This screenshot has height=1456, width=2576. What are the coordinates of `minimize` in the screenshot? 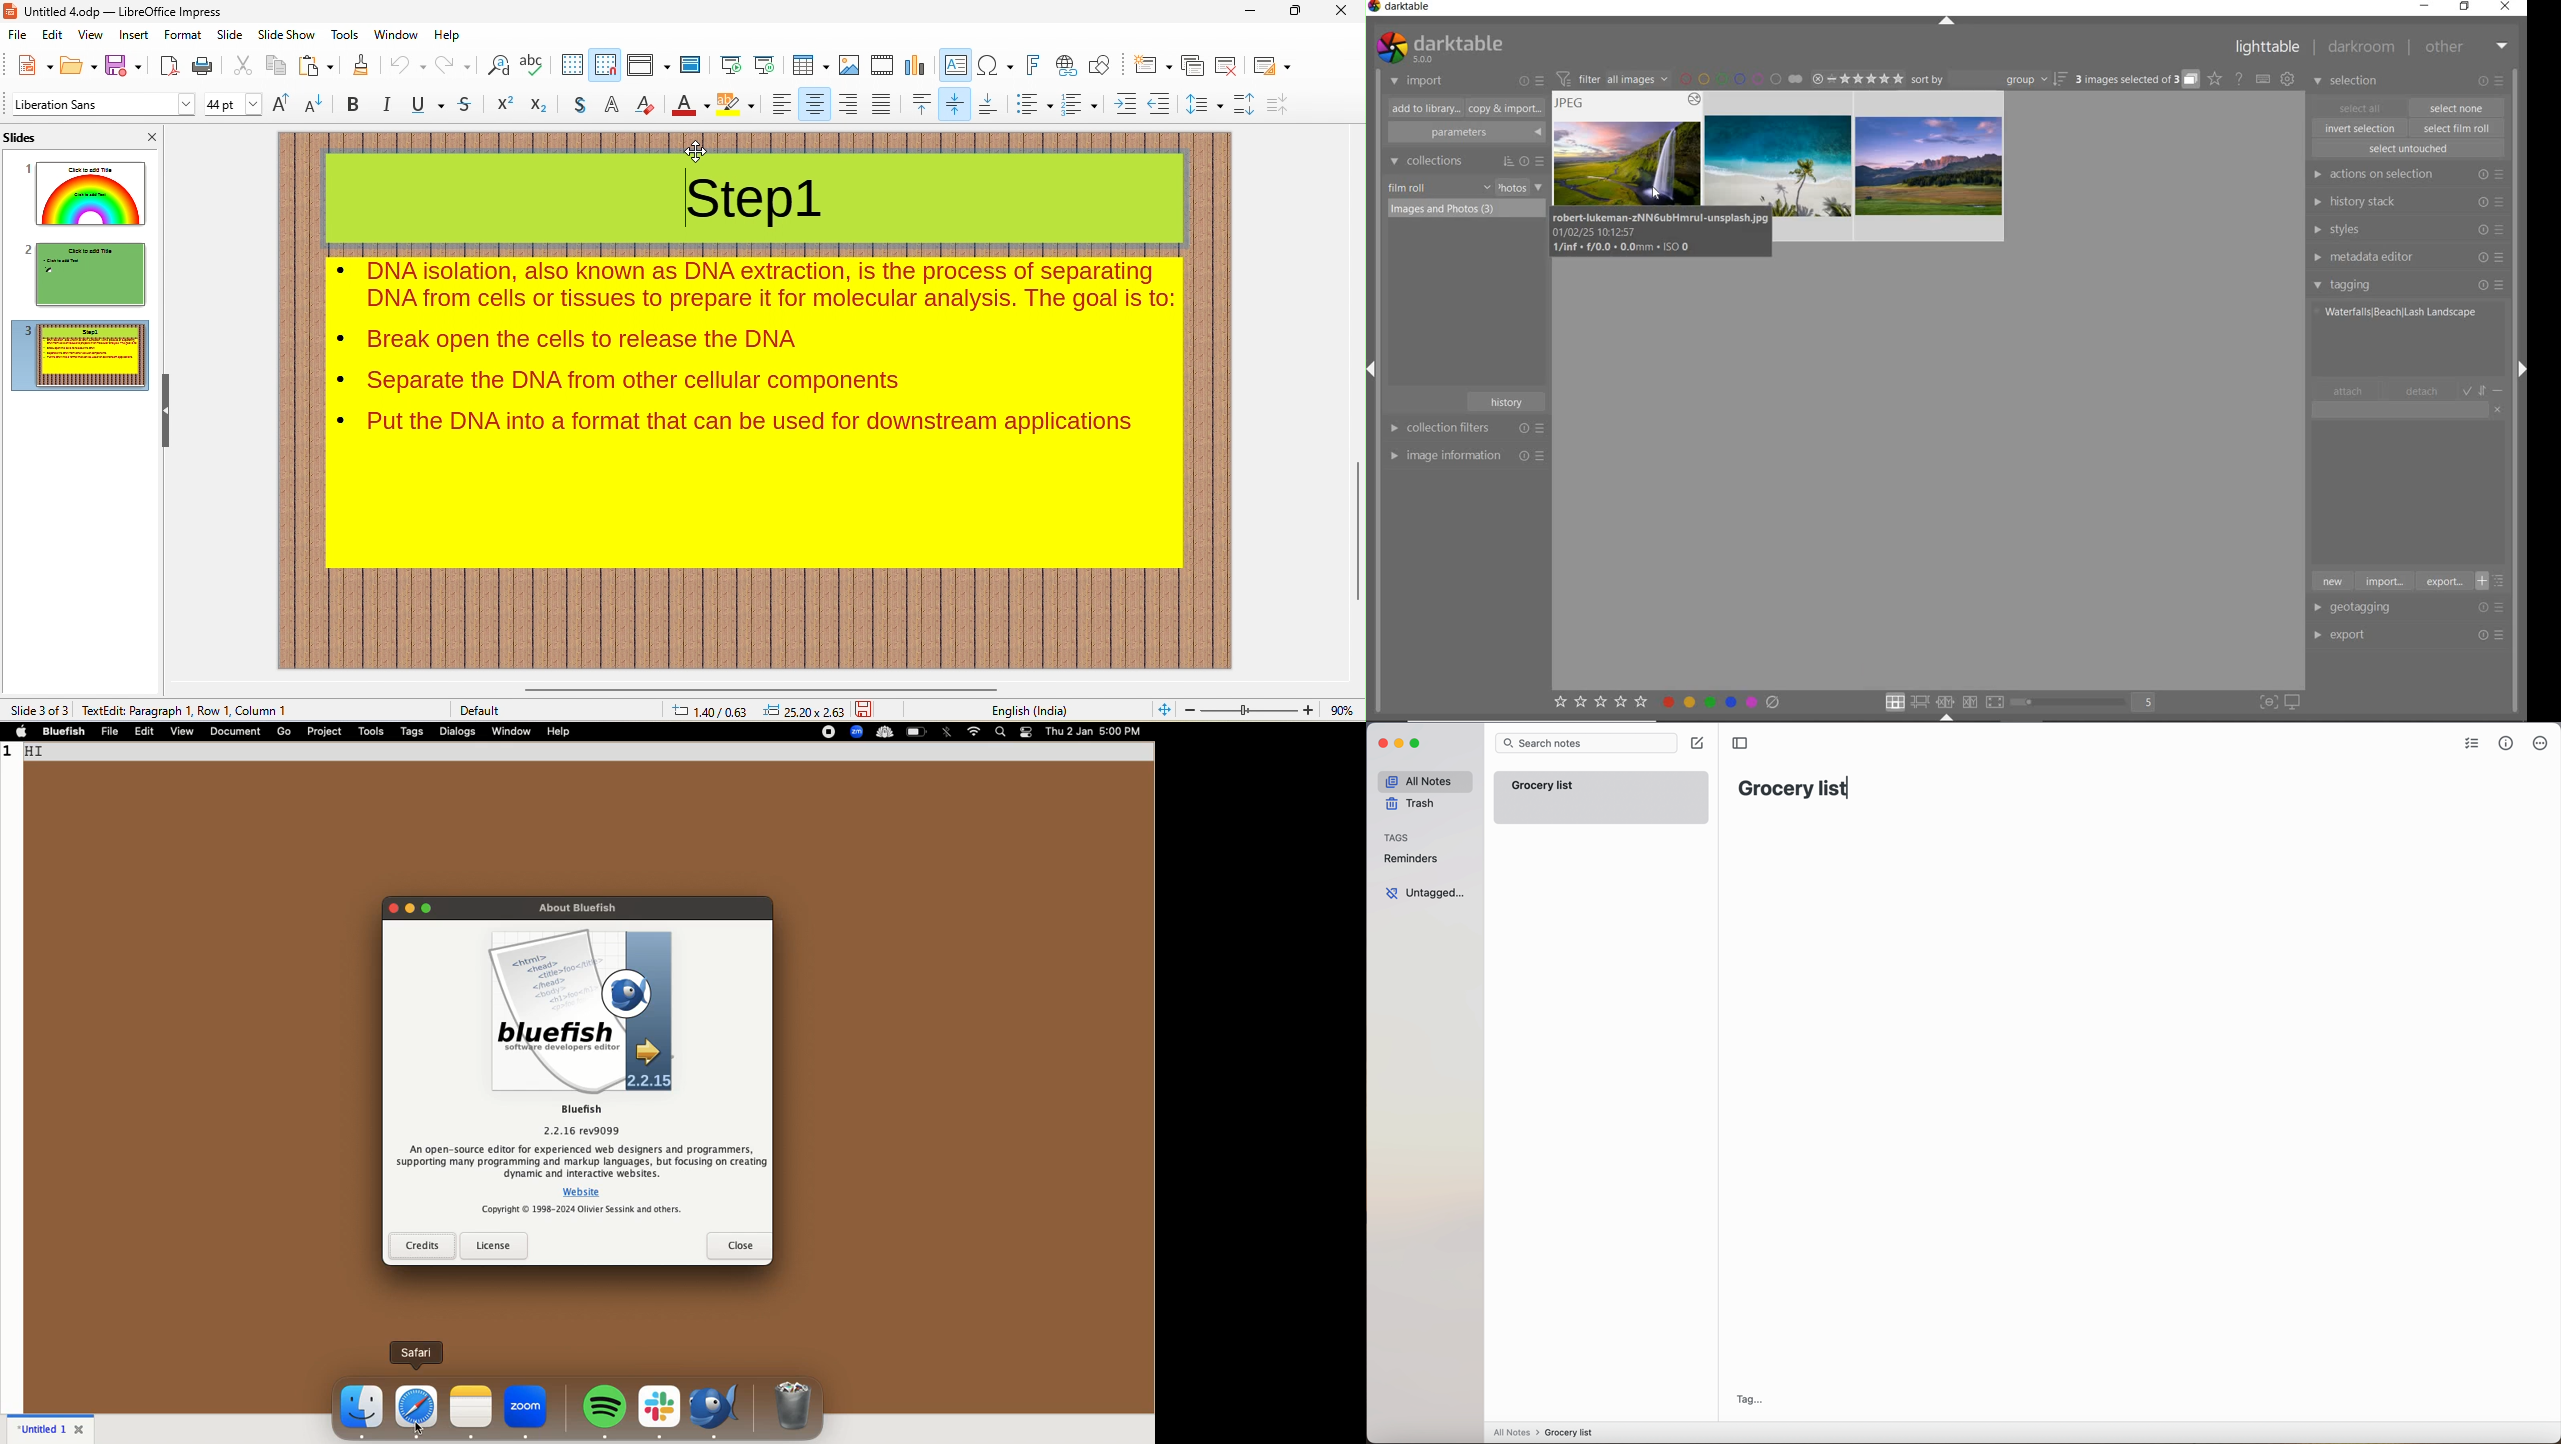 It's located at (1254, 14).